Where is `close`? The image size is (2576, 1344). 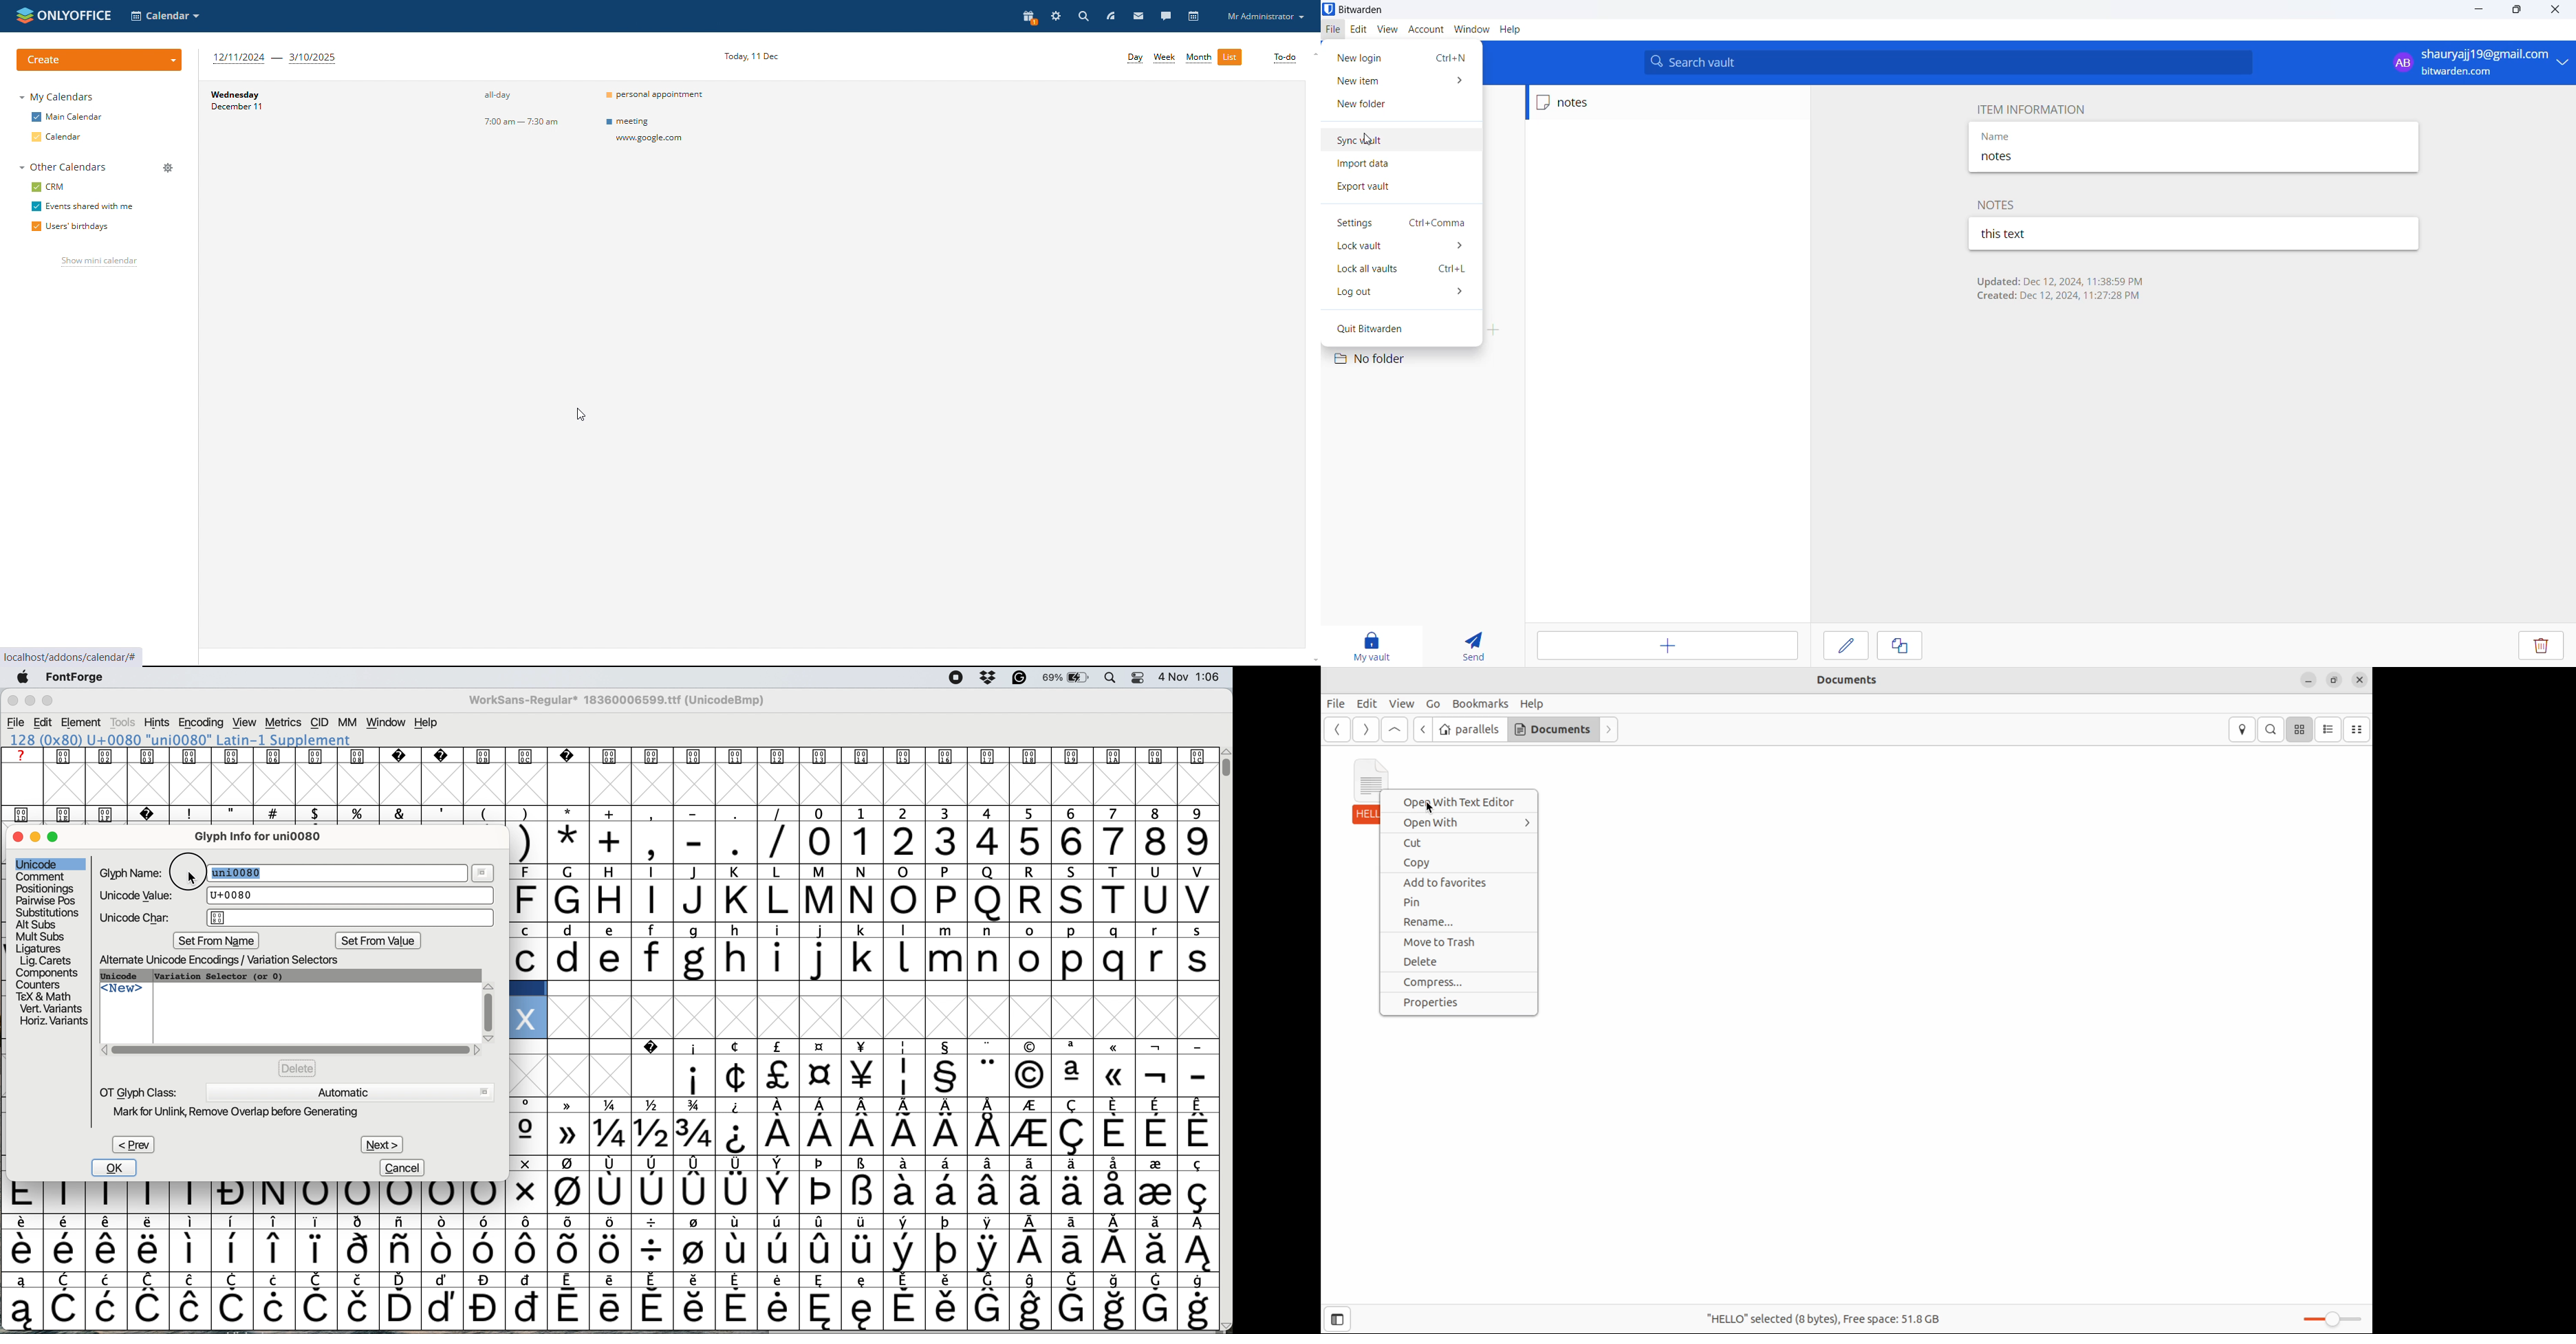
close is located at coordinates (12, 702).